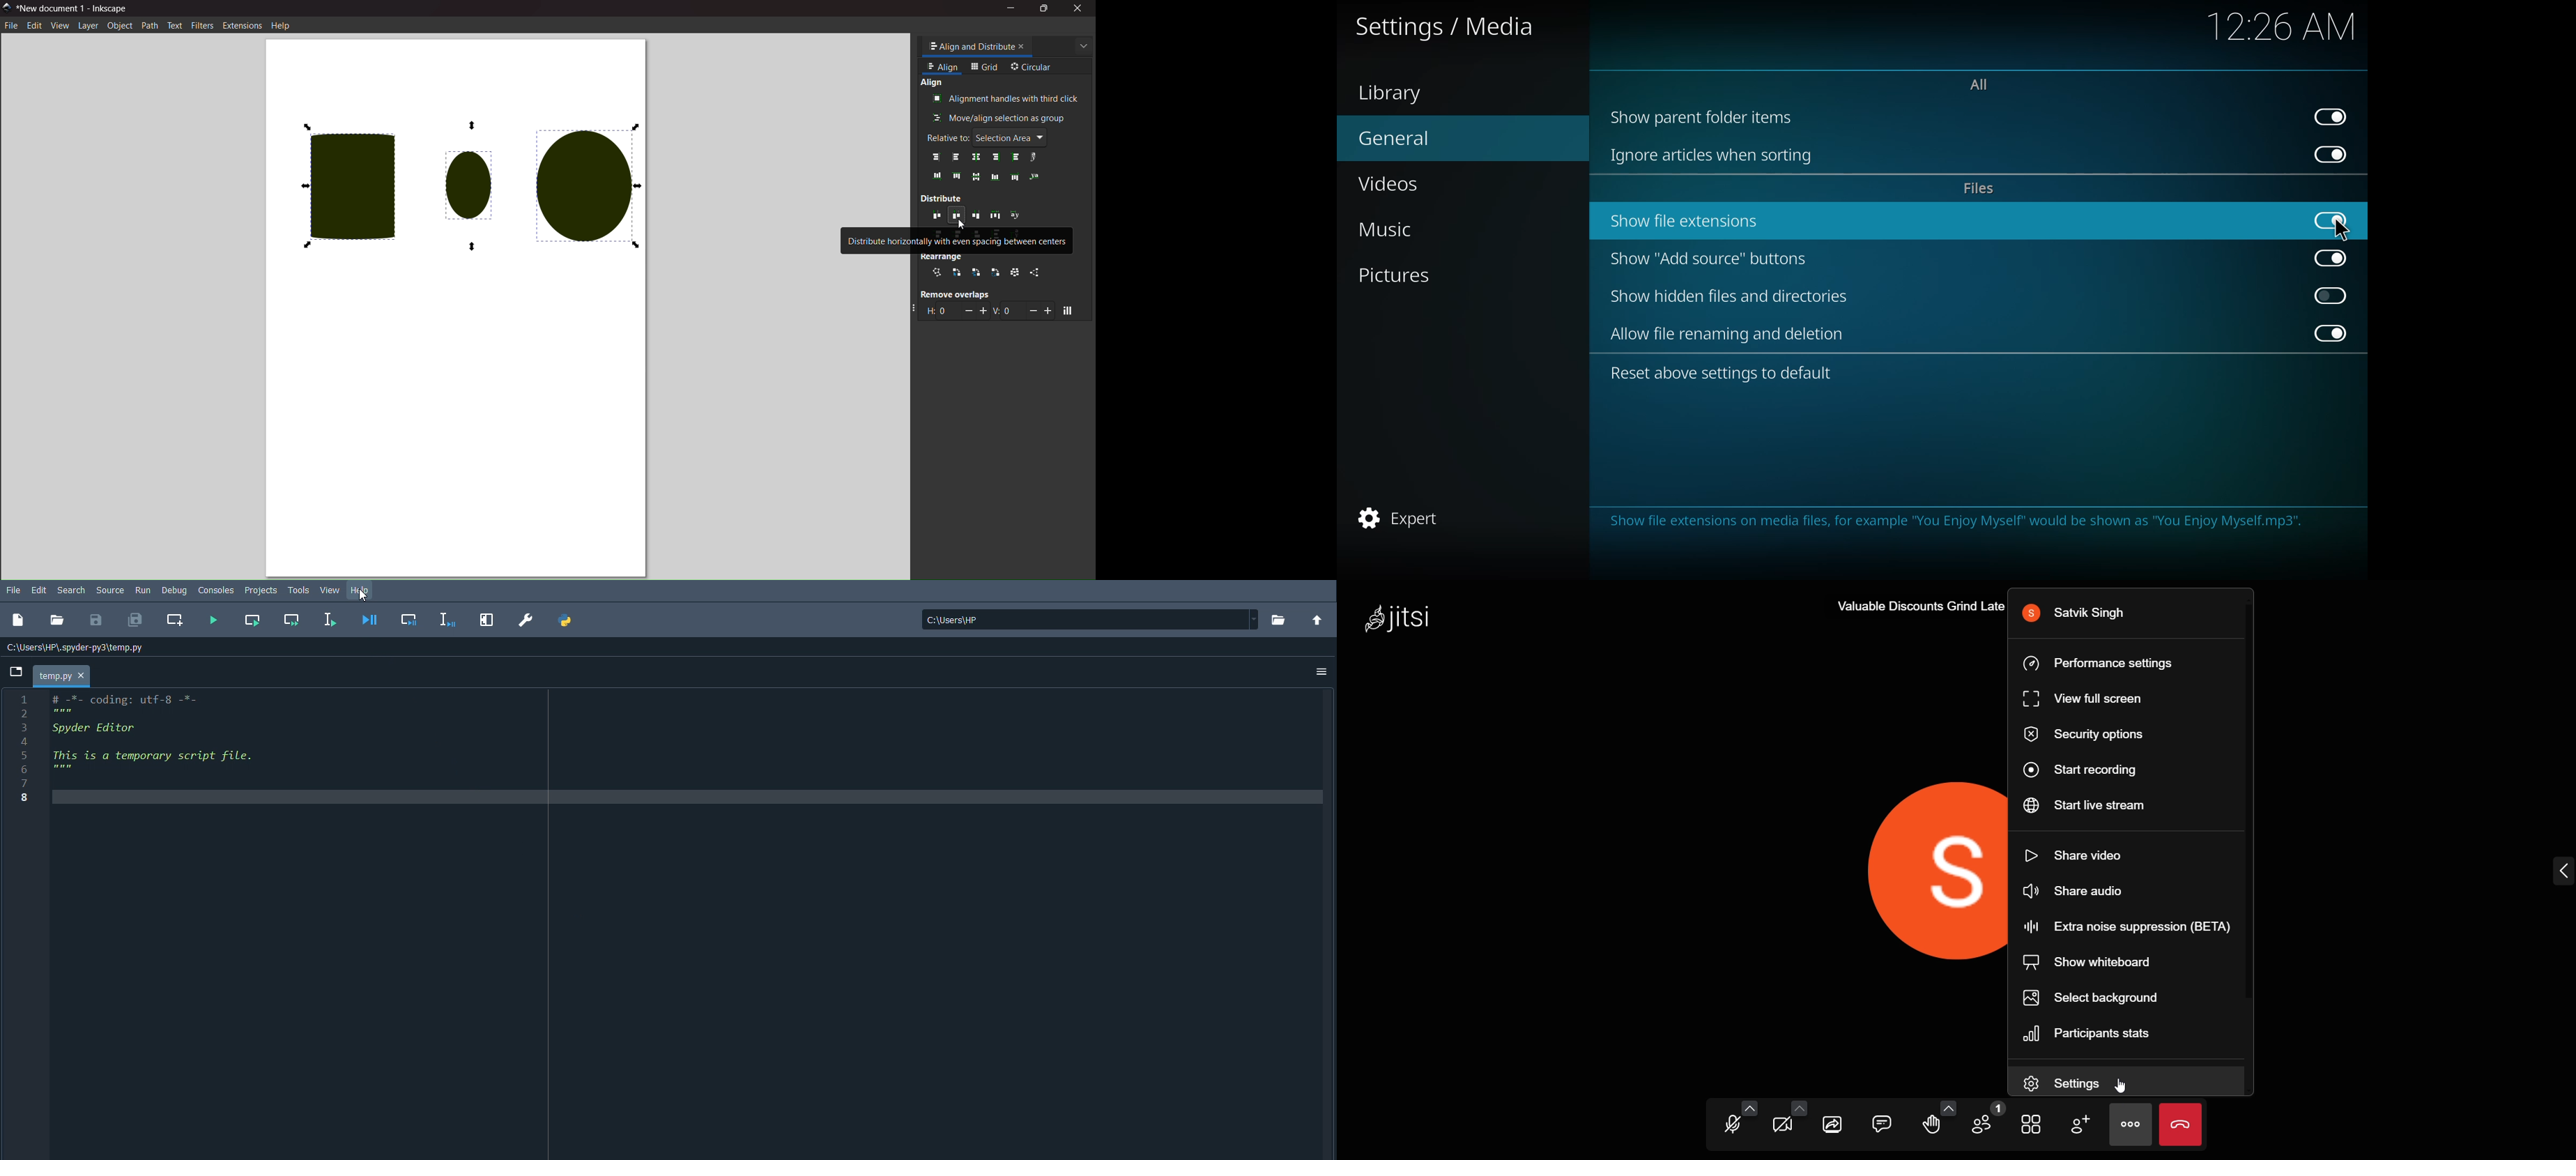  What do you see at coordinates (174, 590) in the screenshot?
I see `Debug` at bounding box center [174, 590].